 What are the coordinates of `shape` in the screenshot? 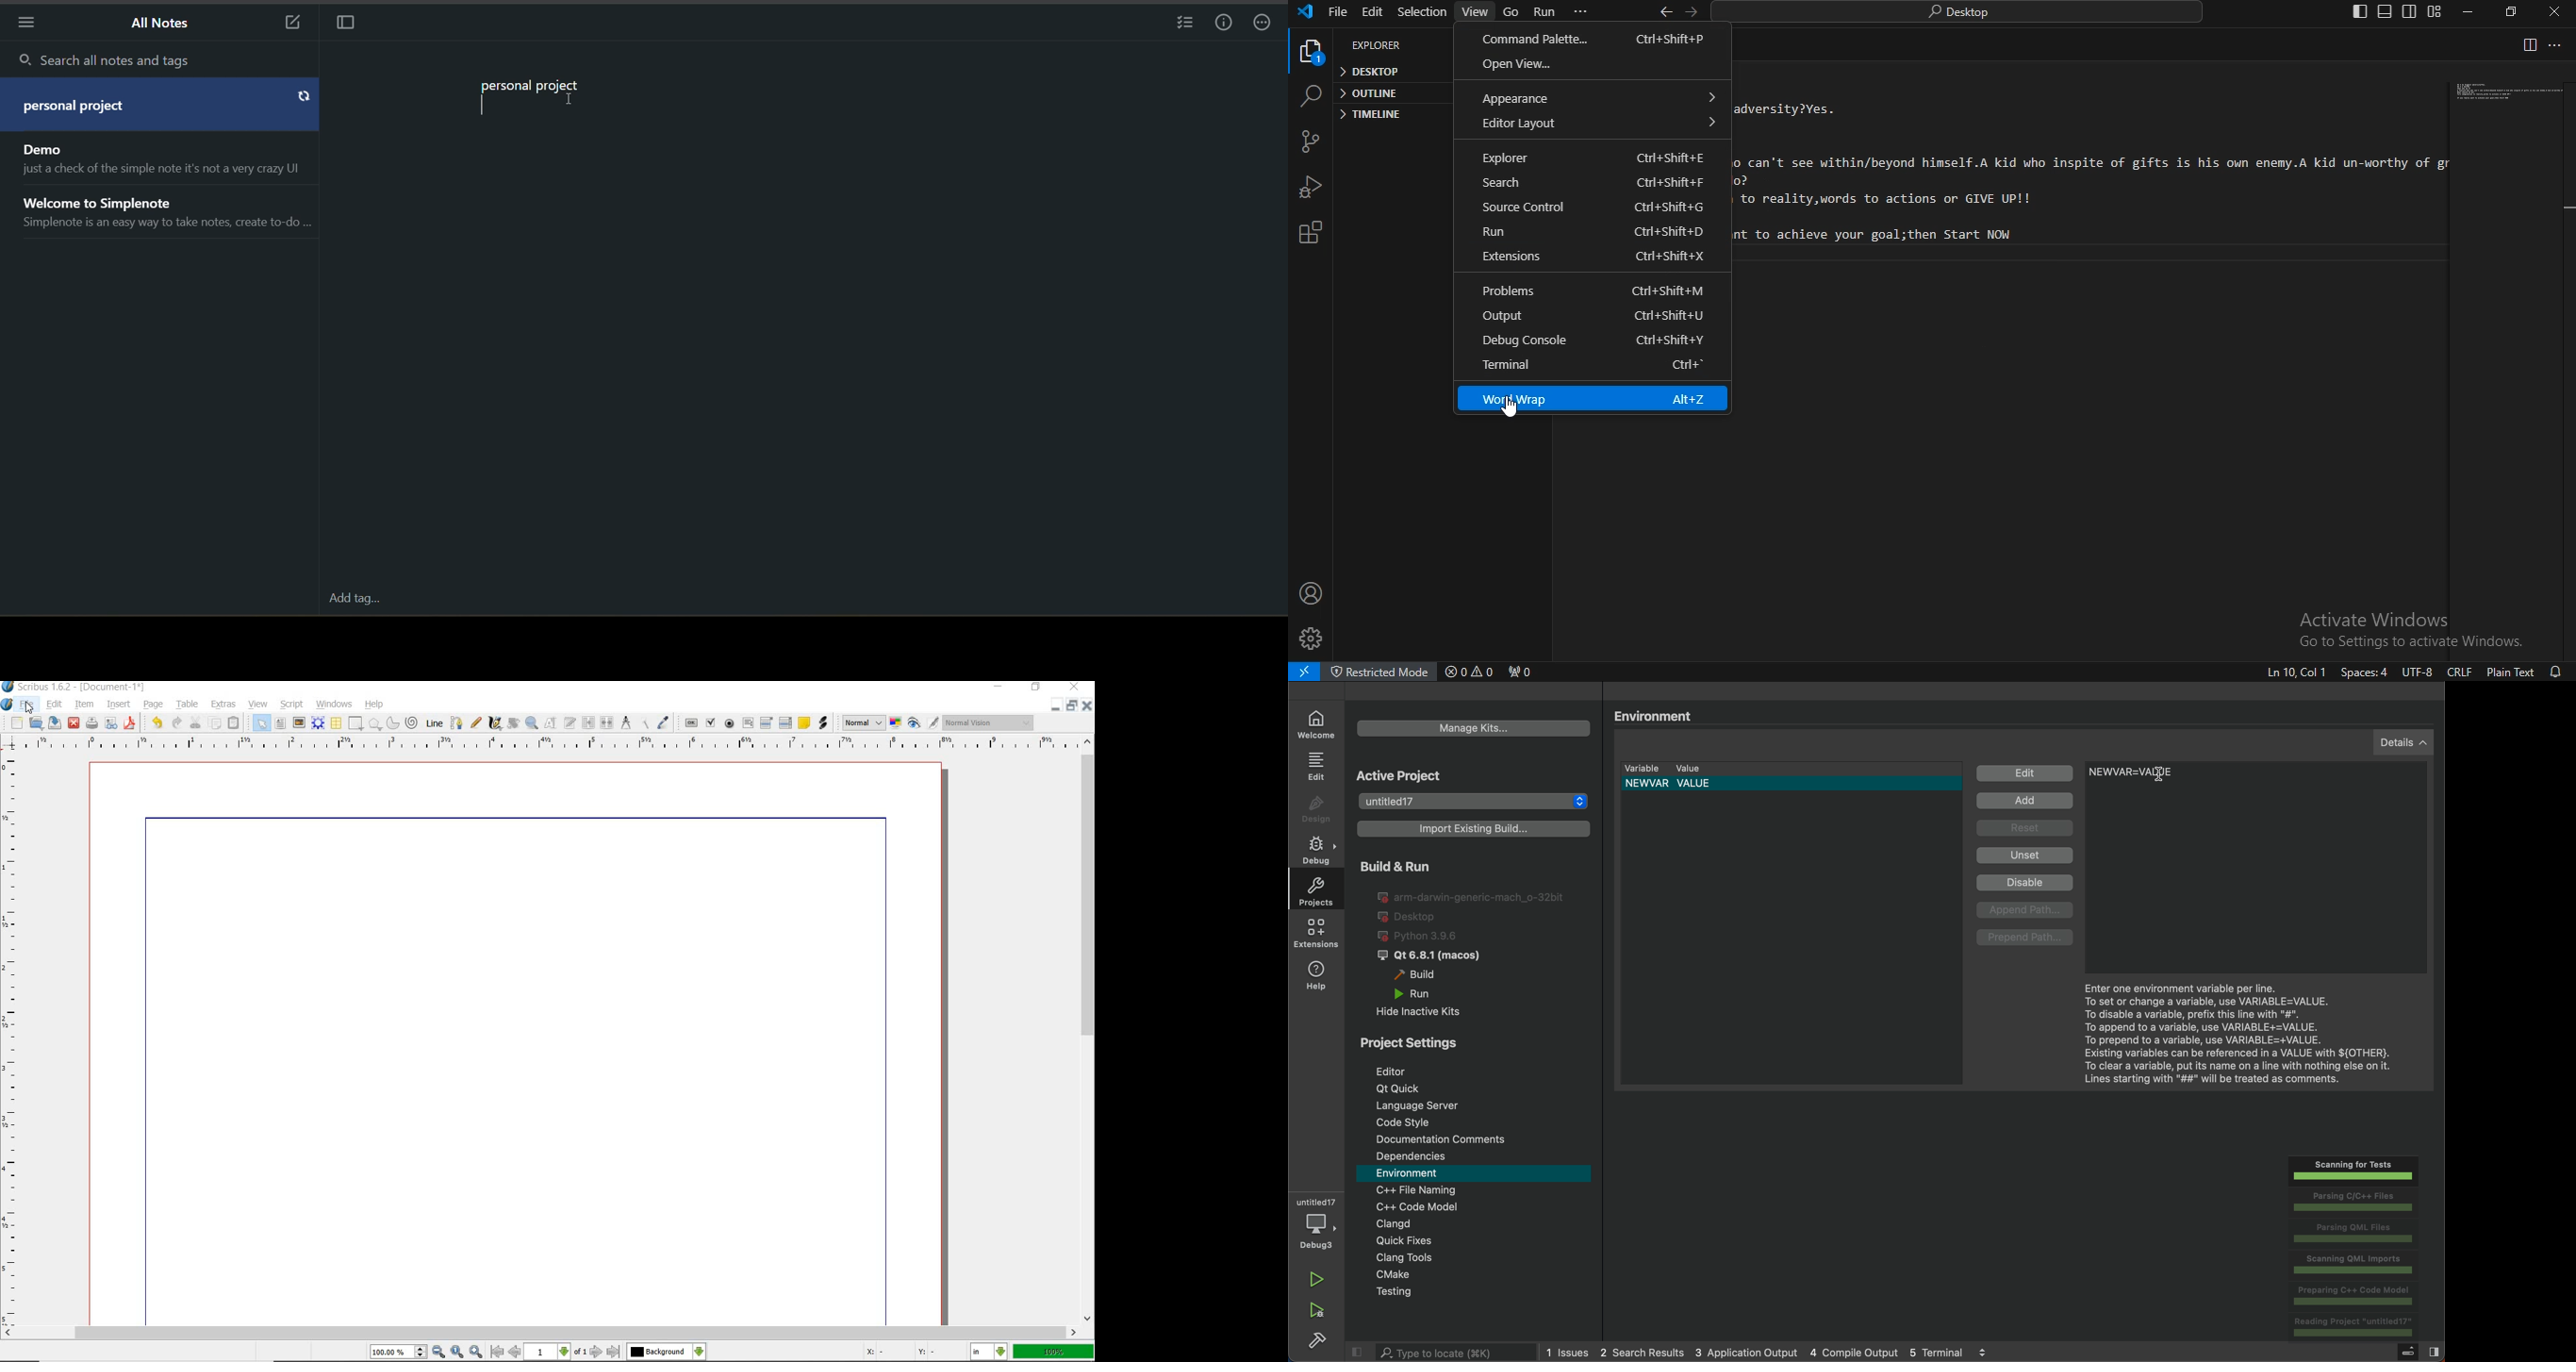 It's located at (356, 723).